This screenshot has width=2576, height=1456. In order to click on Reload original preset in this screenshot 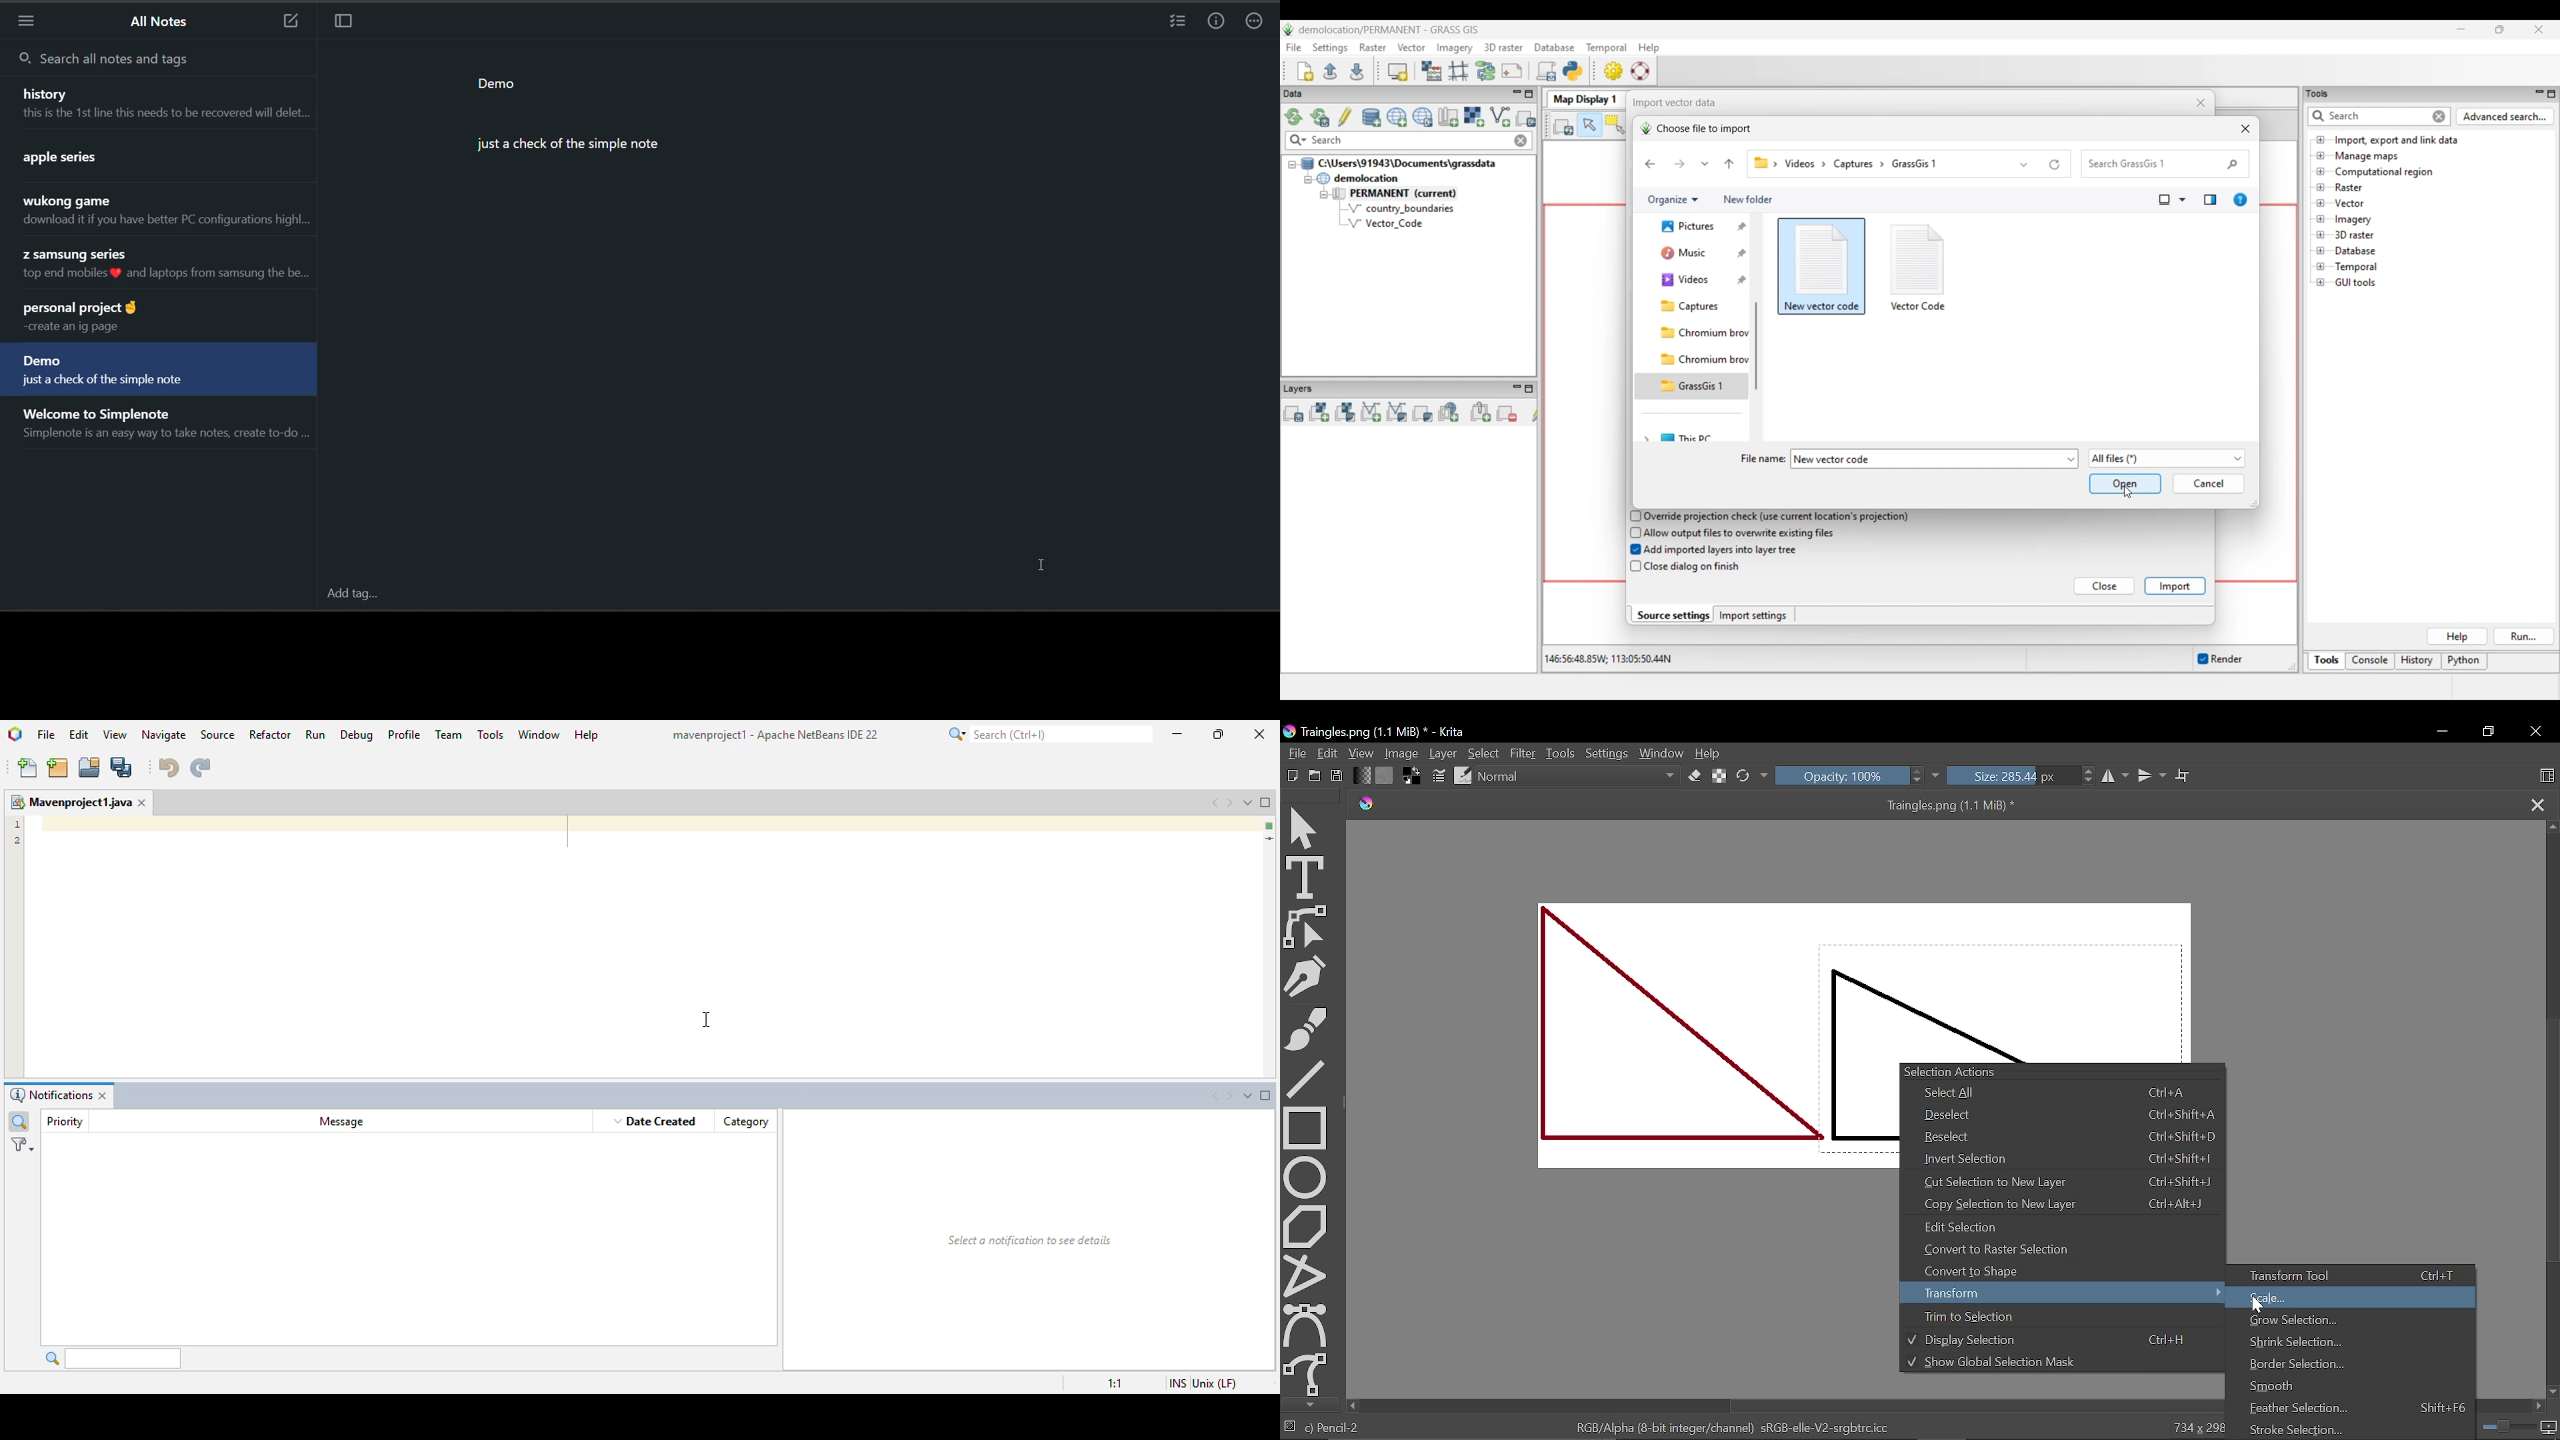, I will do `click(1753, 776)`.